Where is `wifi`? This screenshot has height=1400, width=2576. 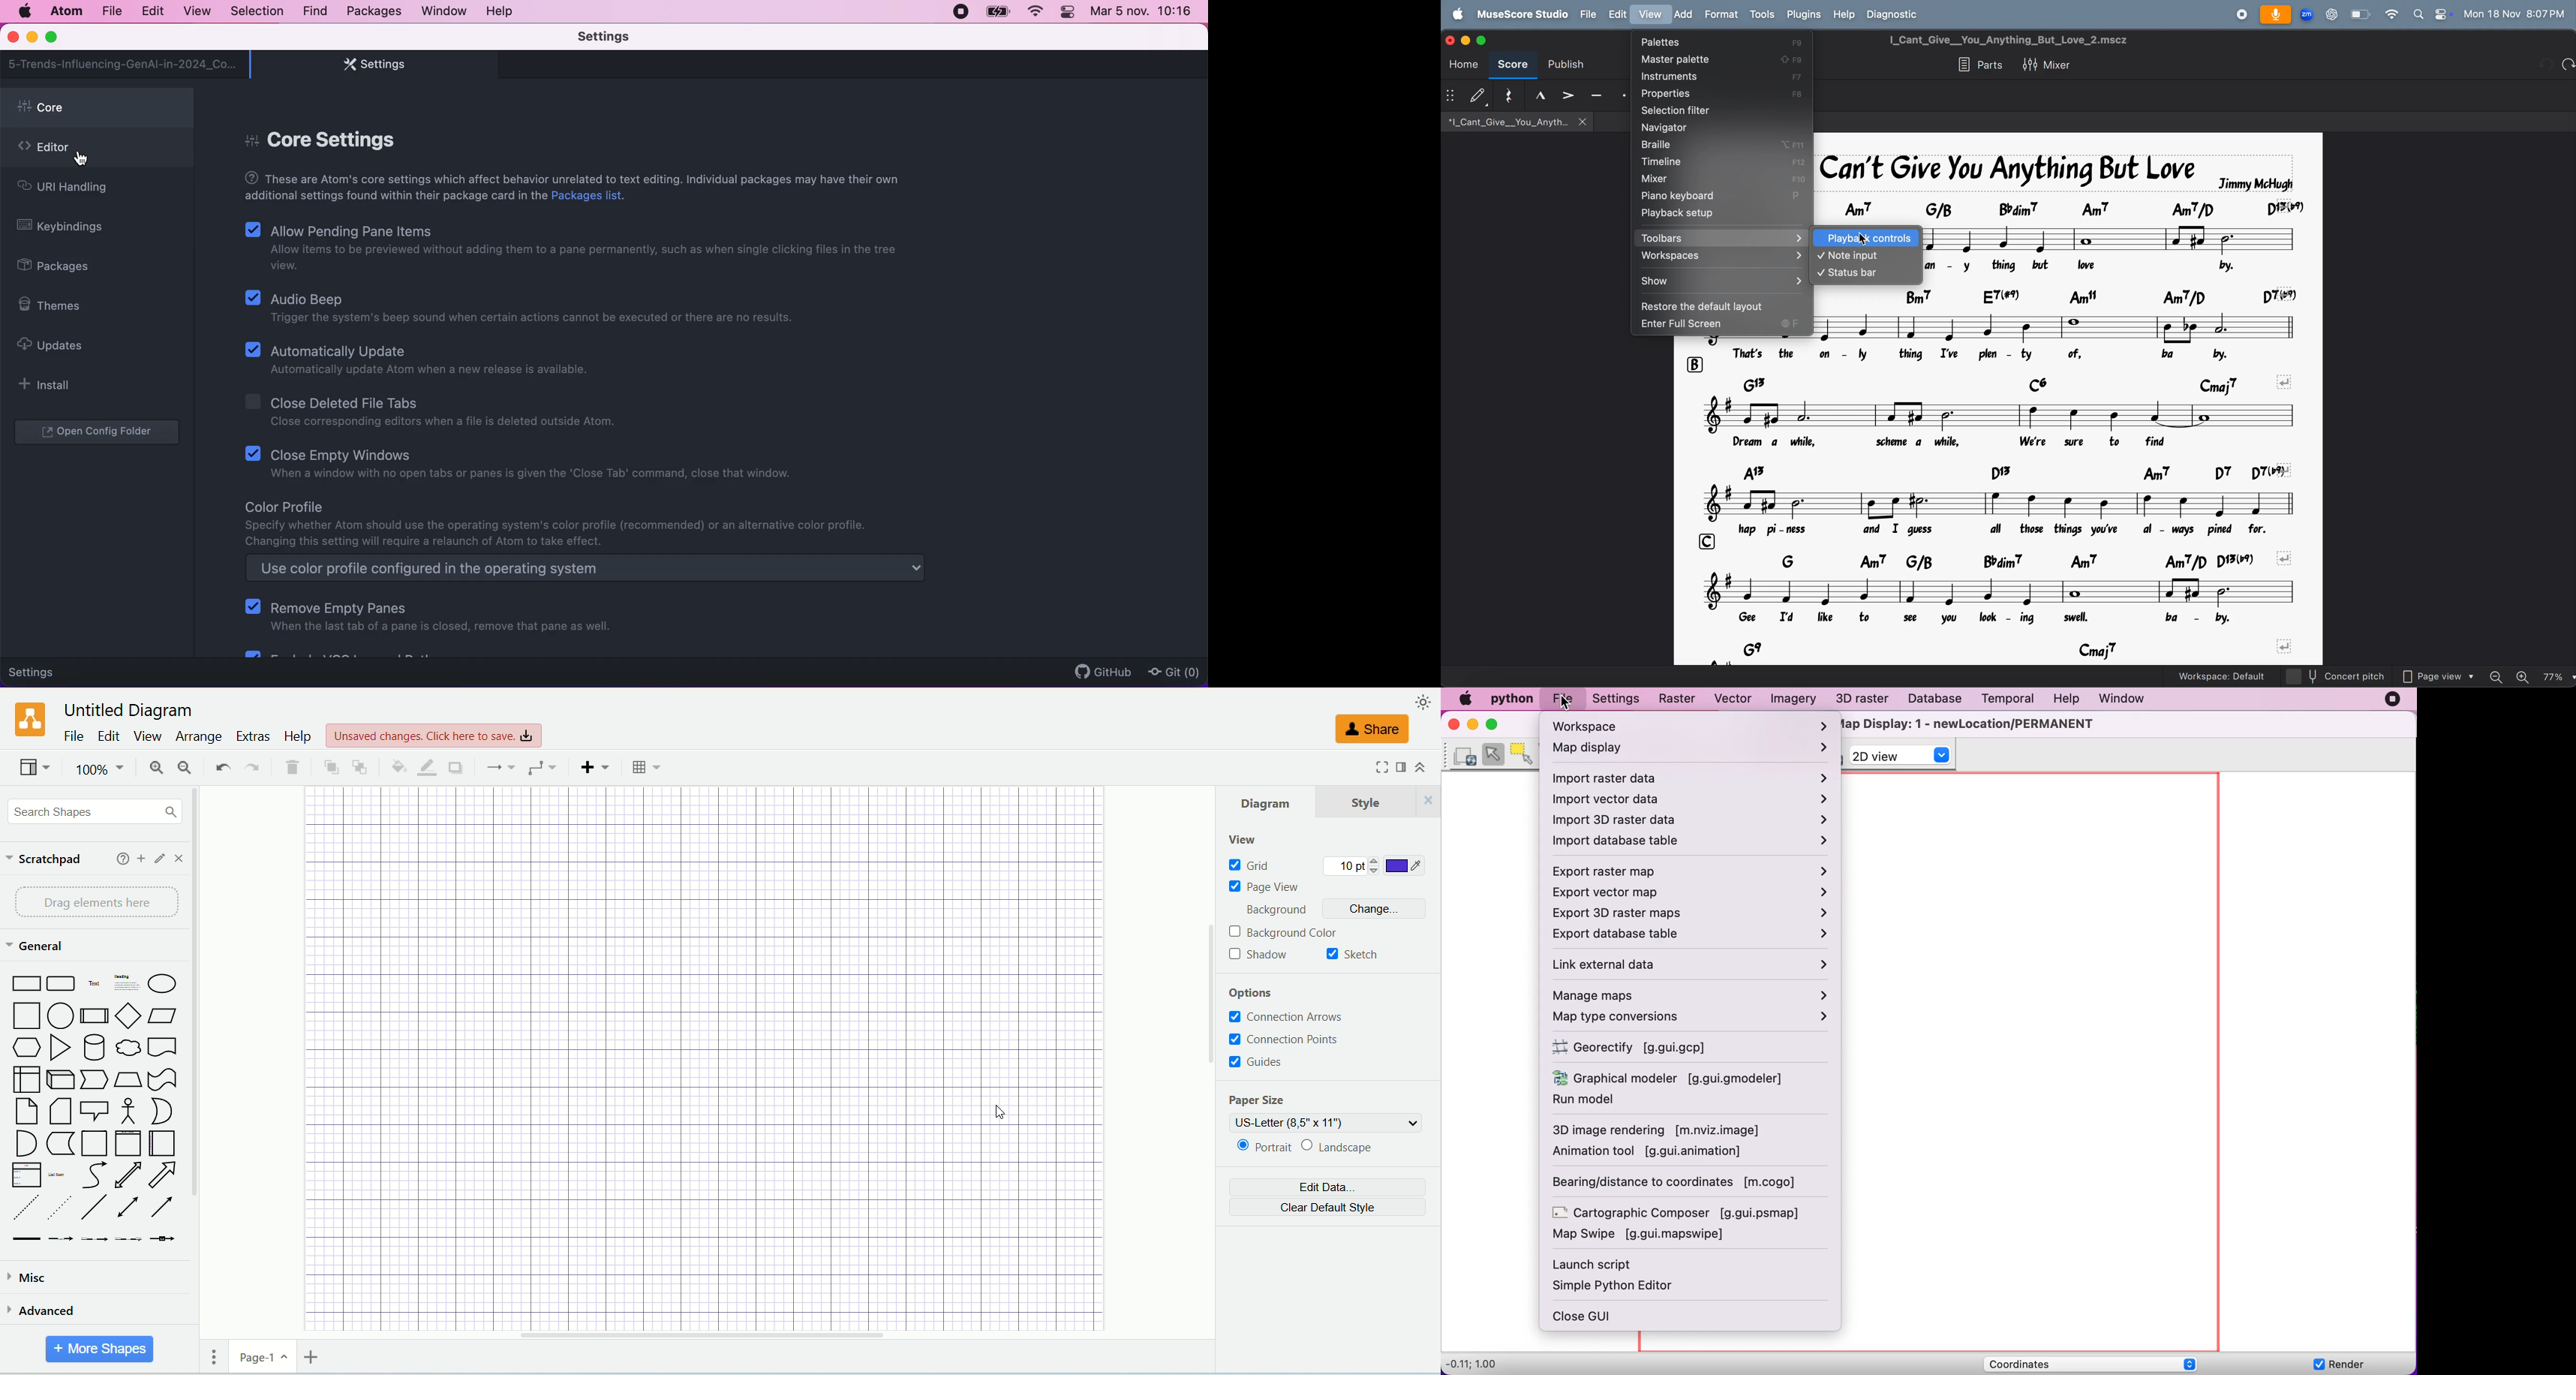 wifi is located at coordinates (1034, 12).